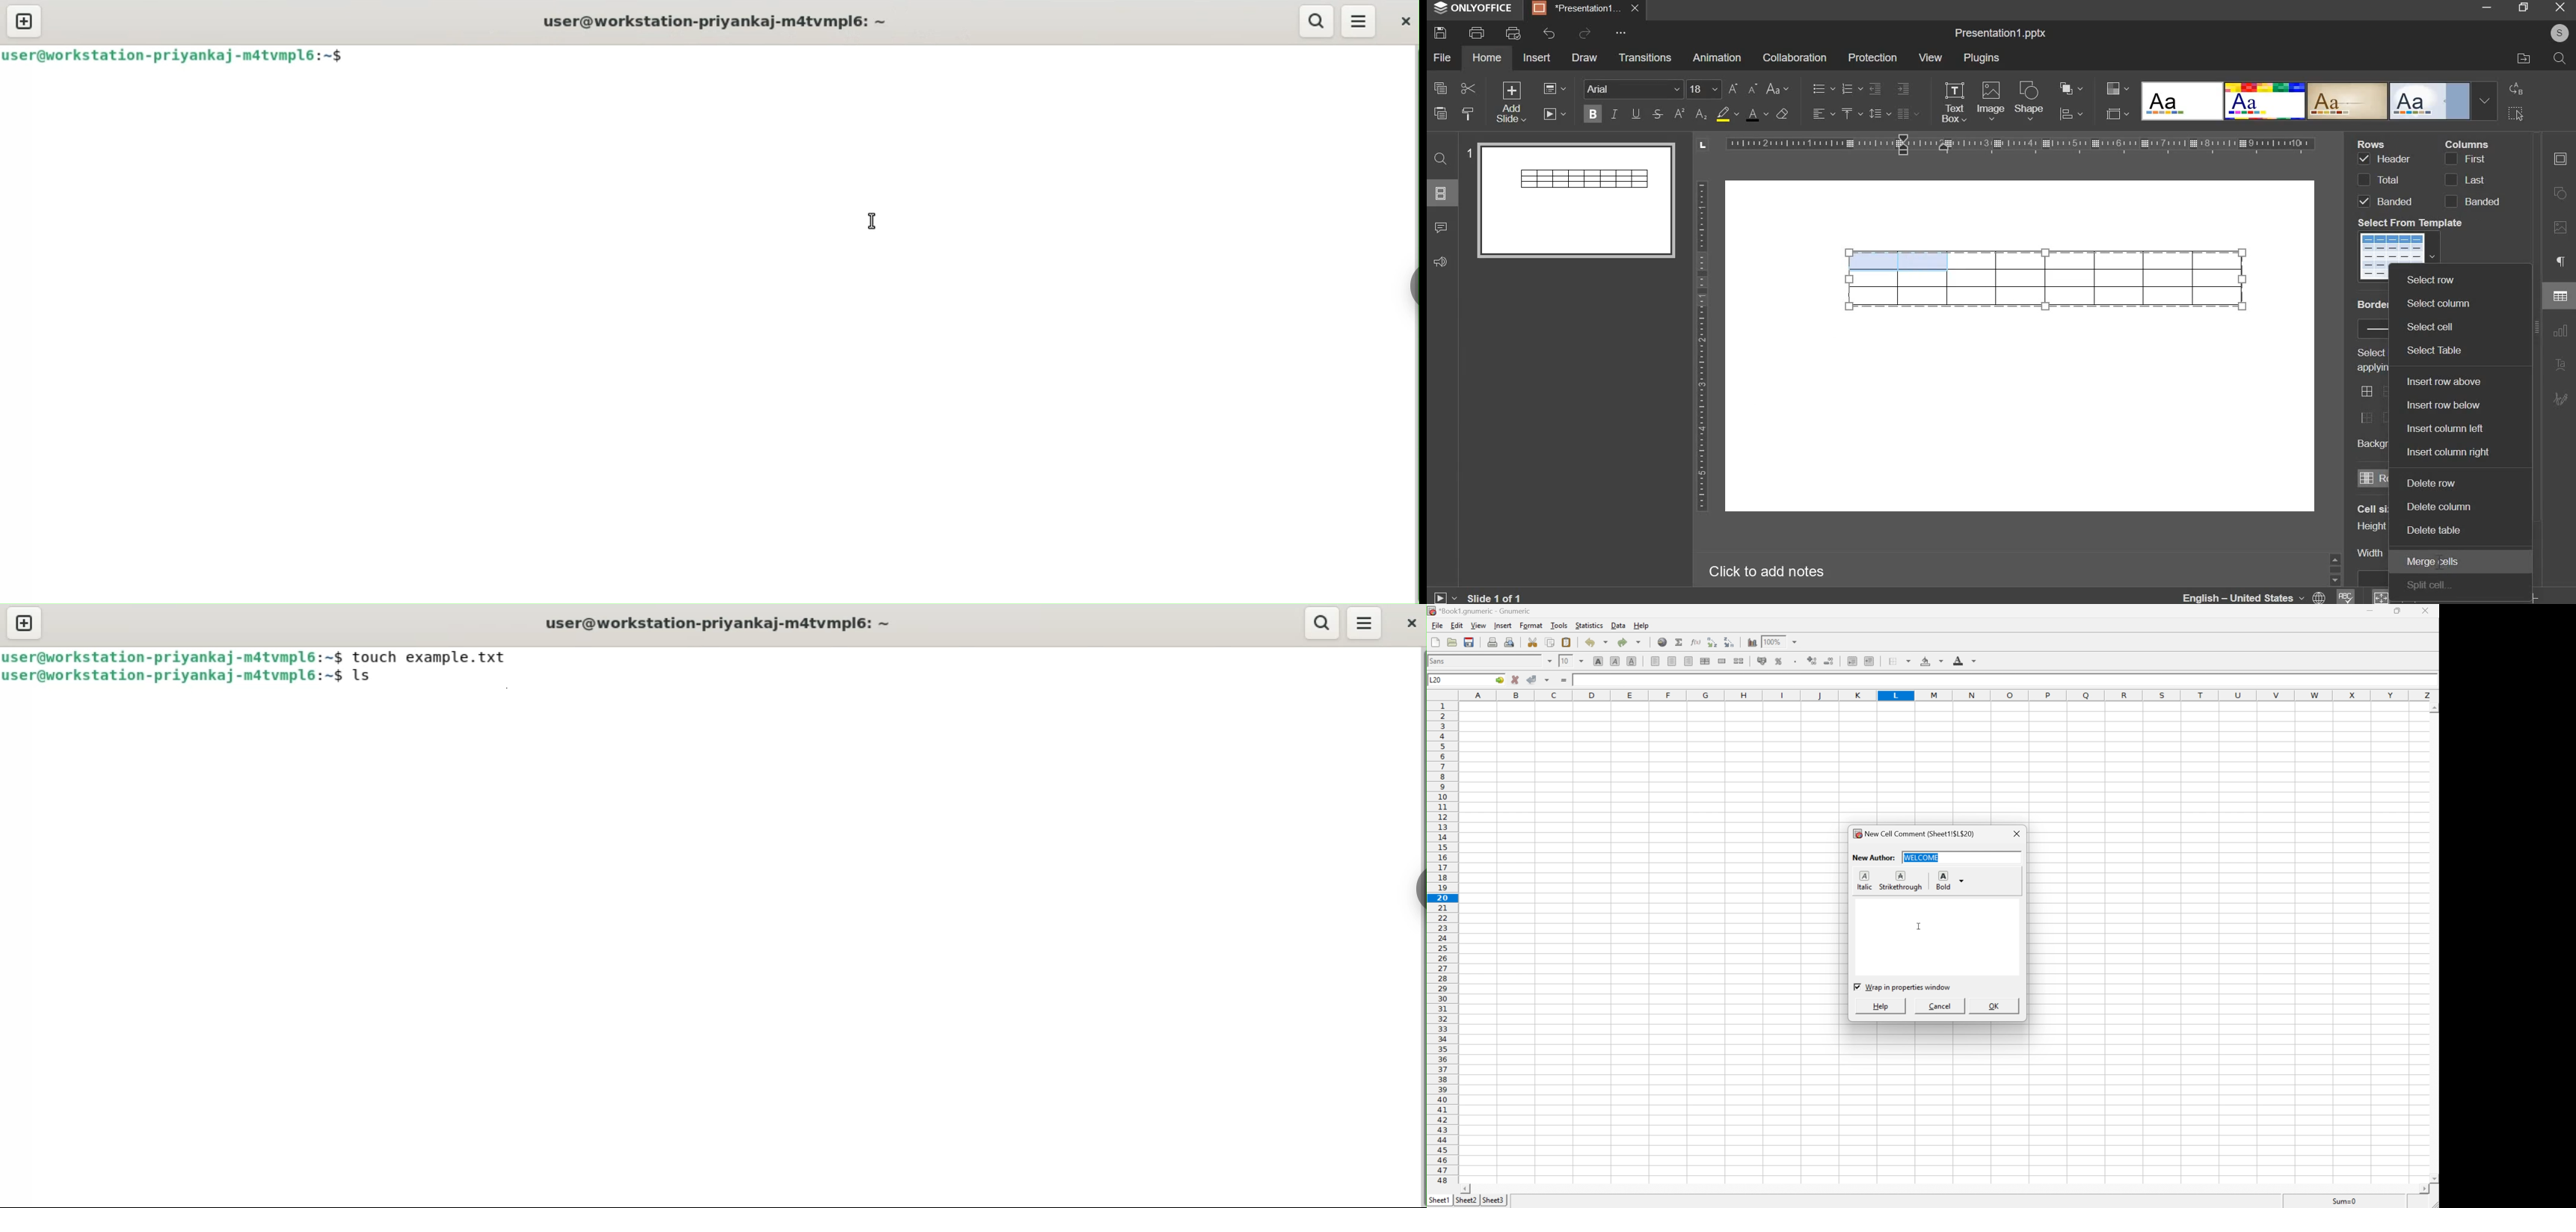  What do you see at coordinates (1441, 227) in the screenshot?
I see `comments` at bounding box center [1441, 227].